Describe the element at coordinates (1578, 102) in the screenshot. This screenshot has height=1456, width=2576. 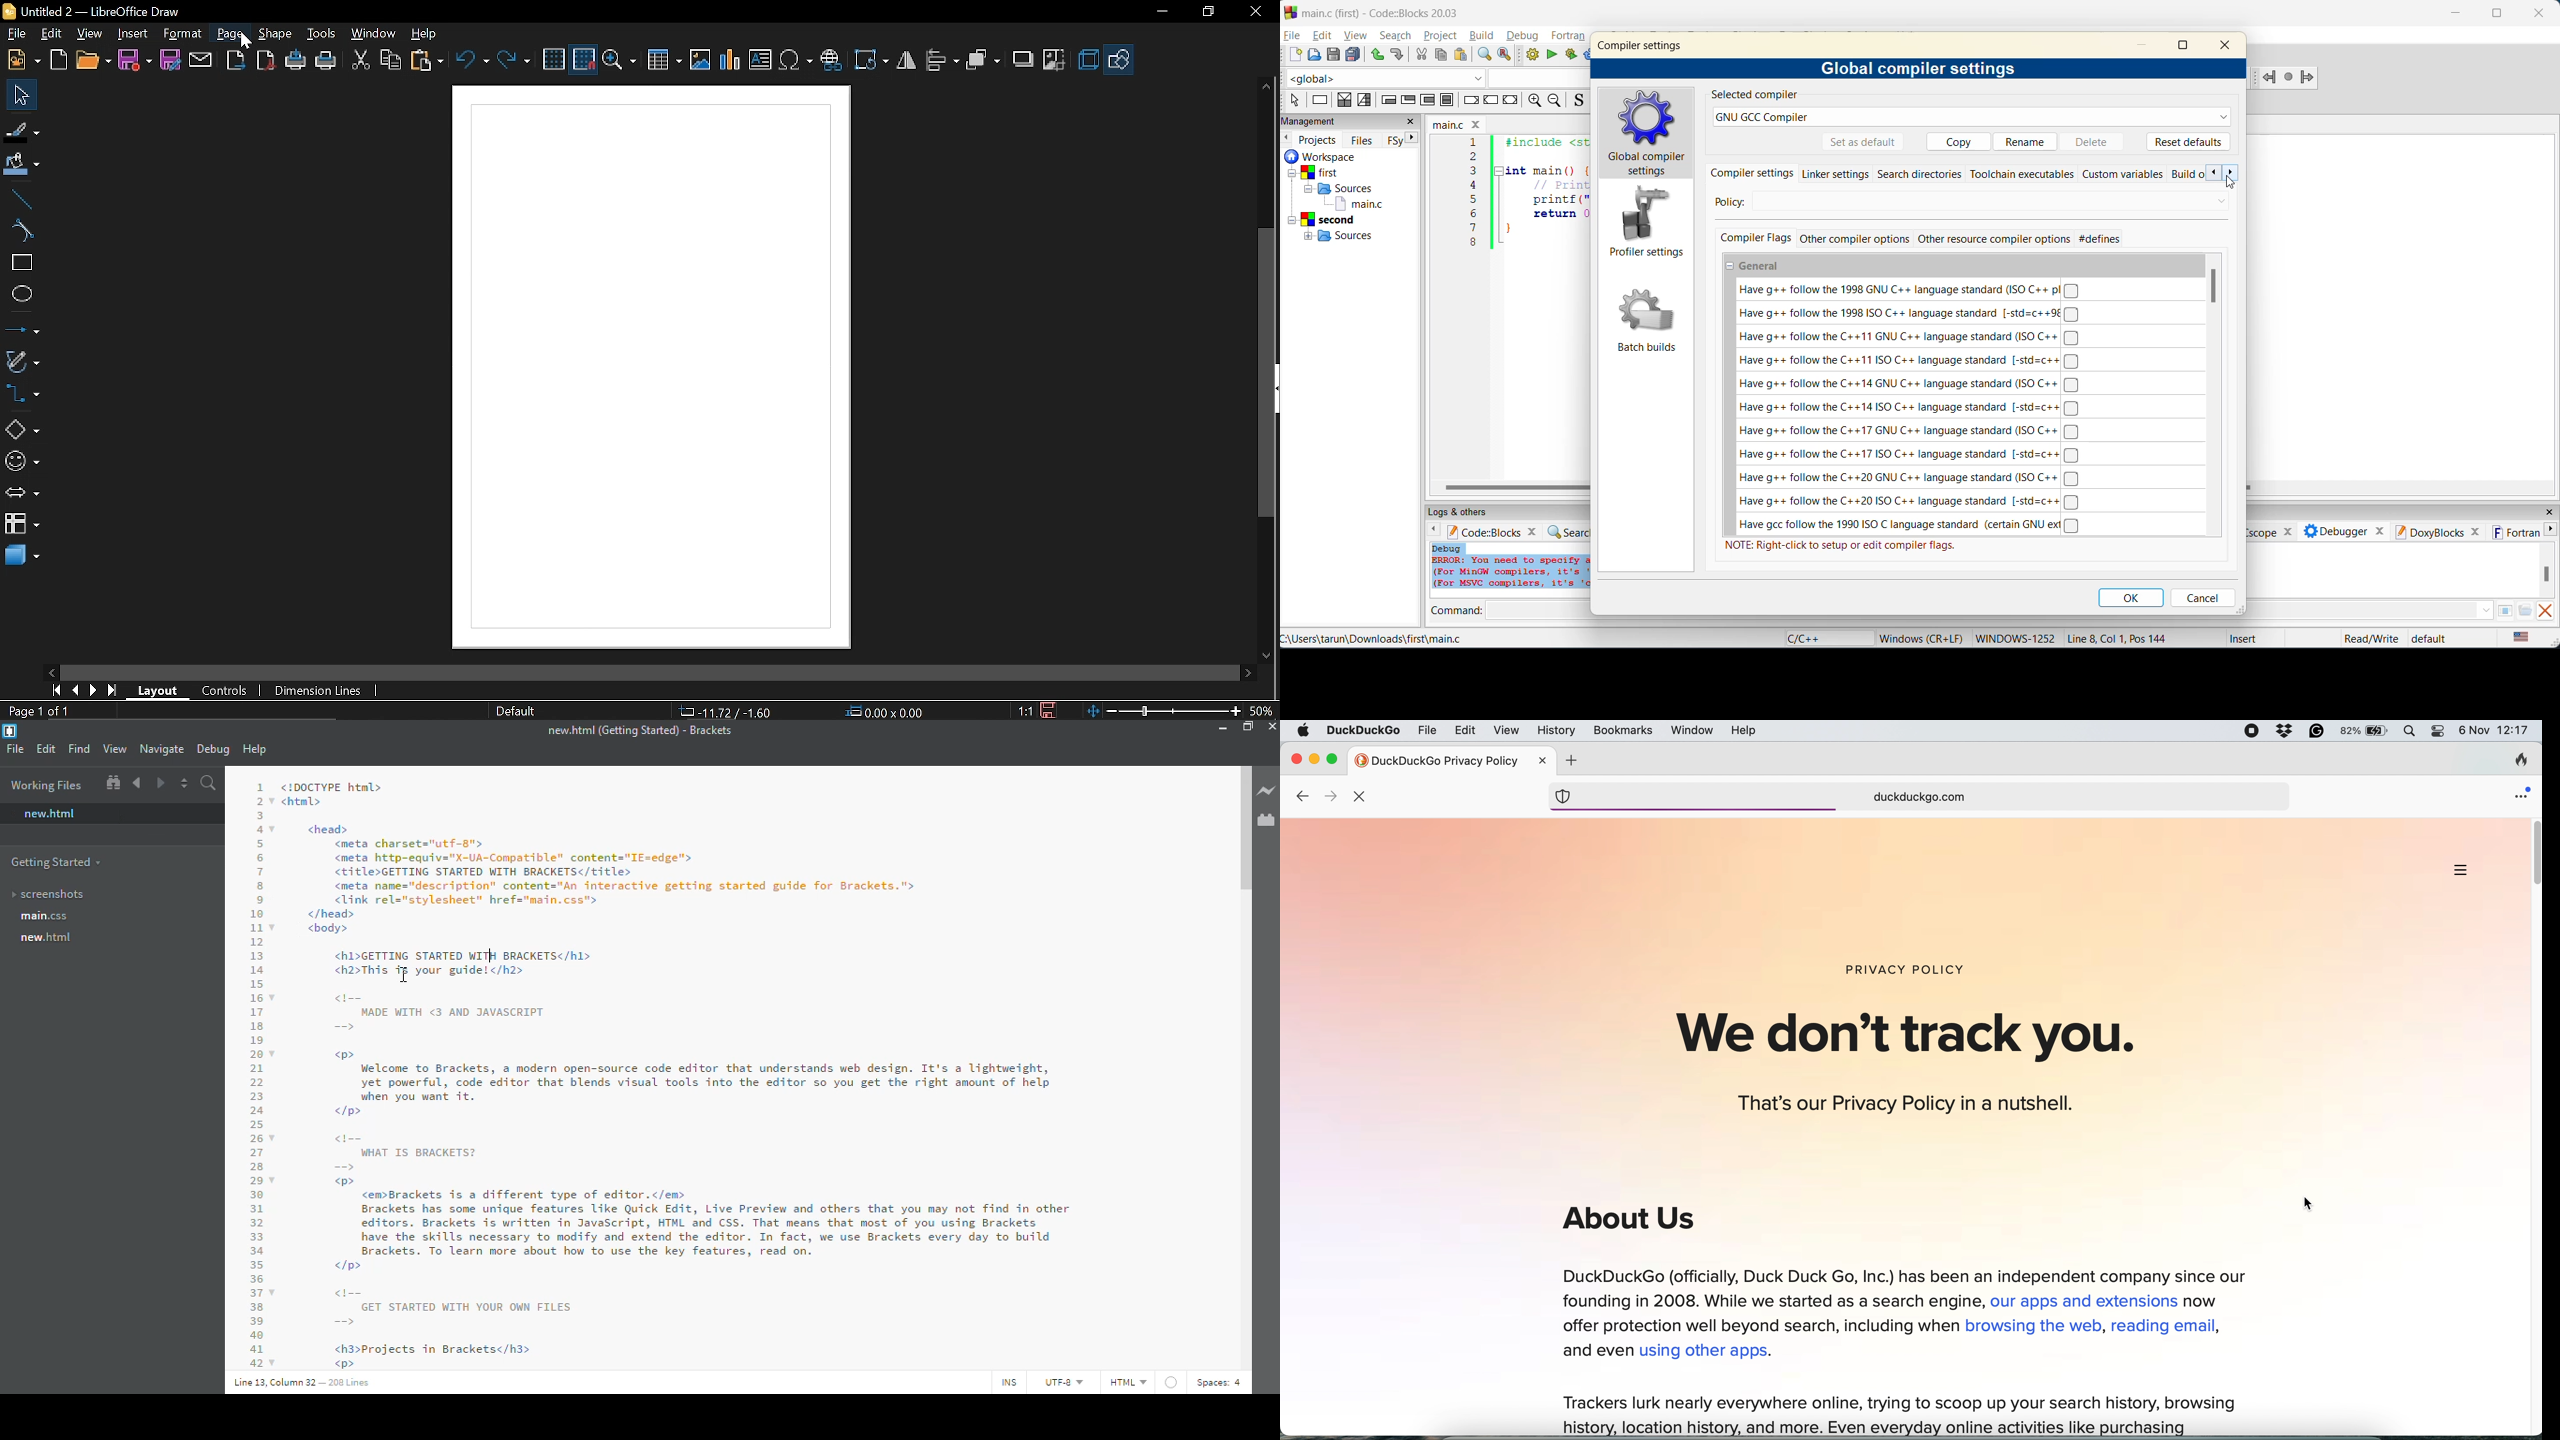
I see `toggle source` at that location.